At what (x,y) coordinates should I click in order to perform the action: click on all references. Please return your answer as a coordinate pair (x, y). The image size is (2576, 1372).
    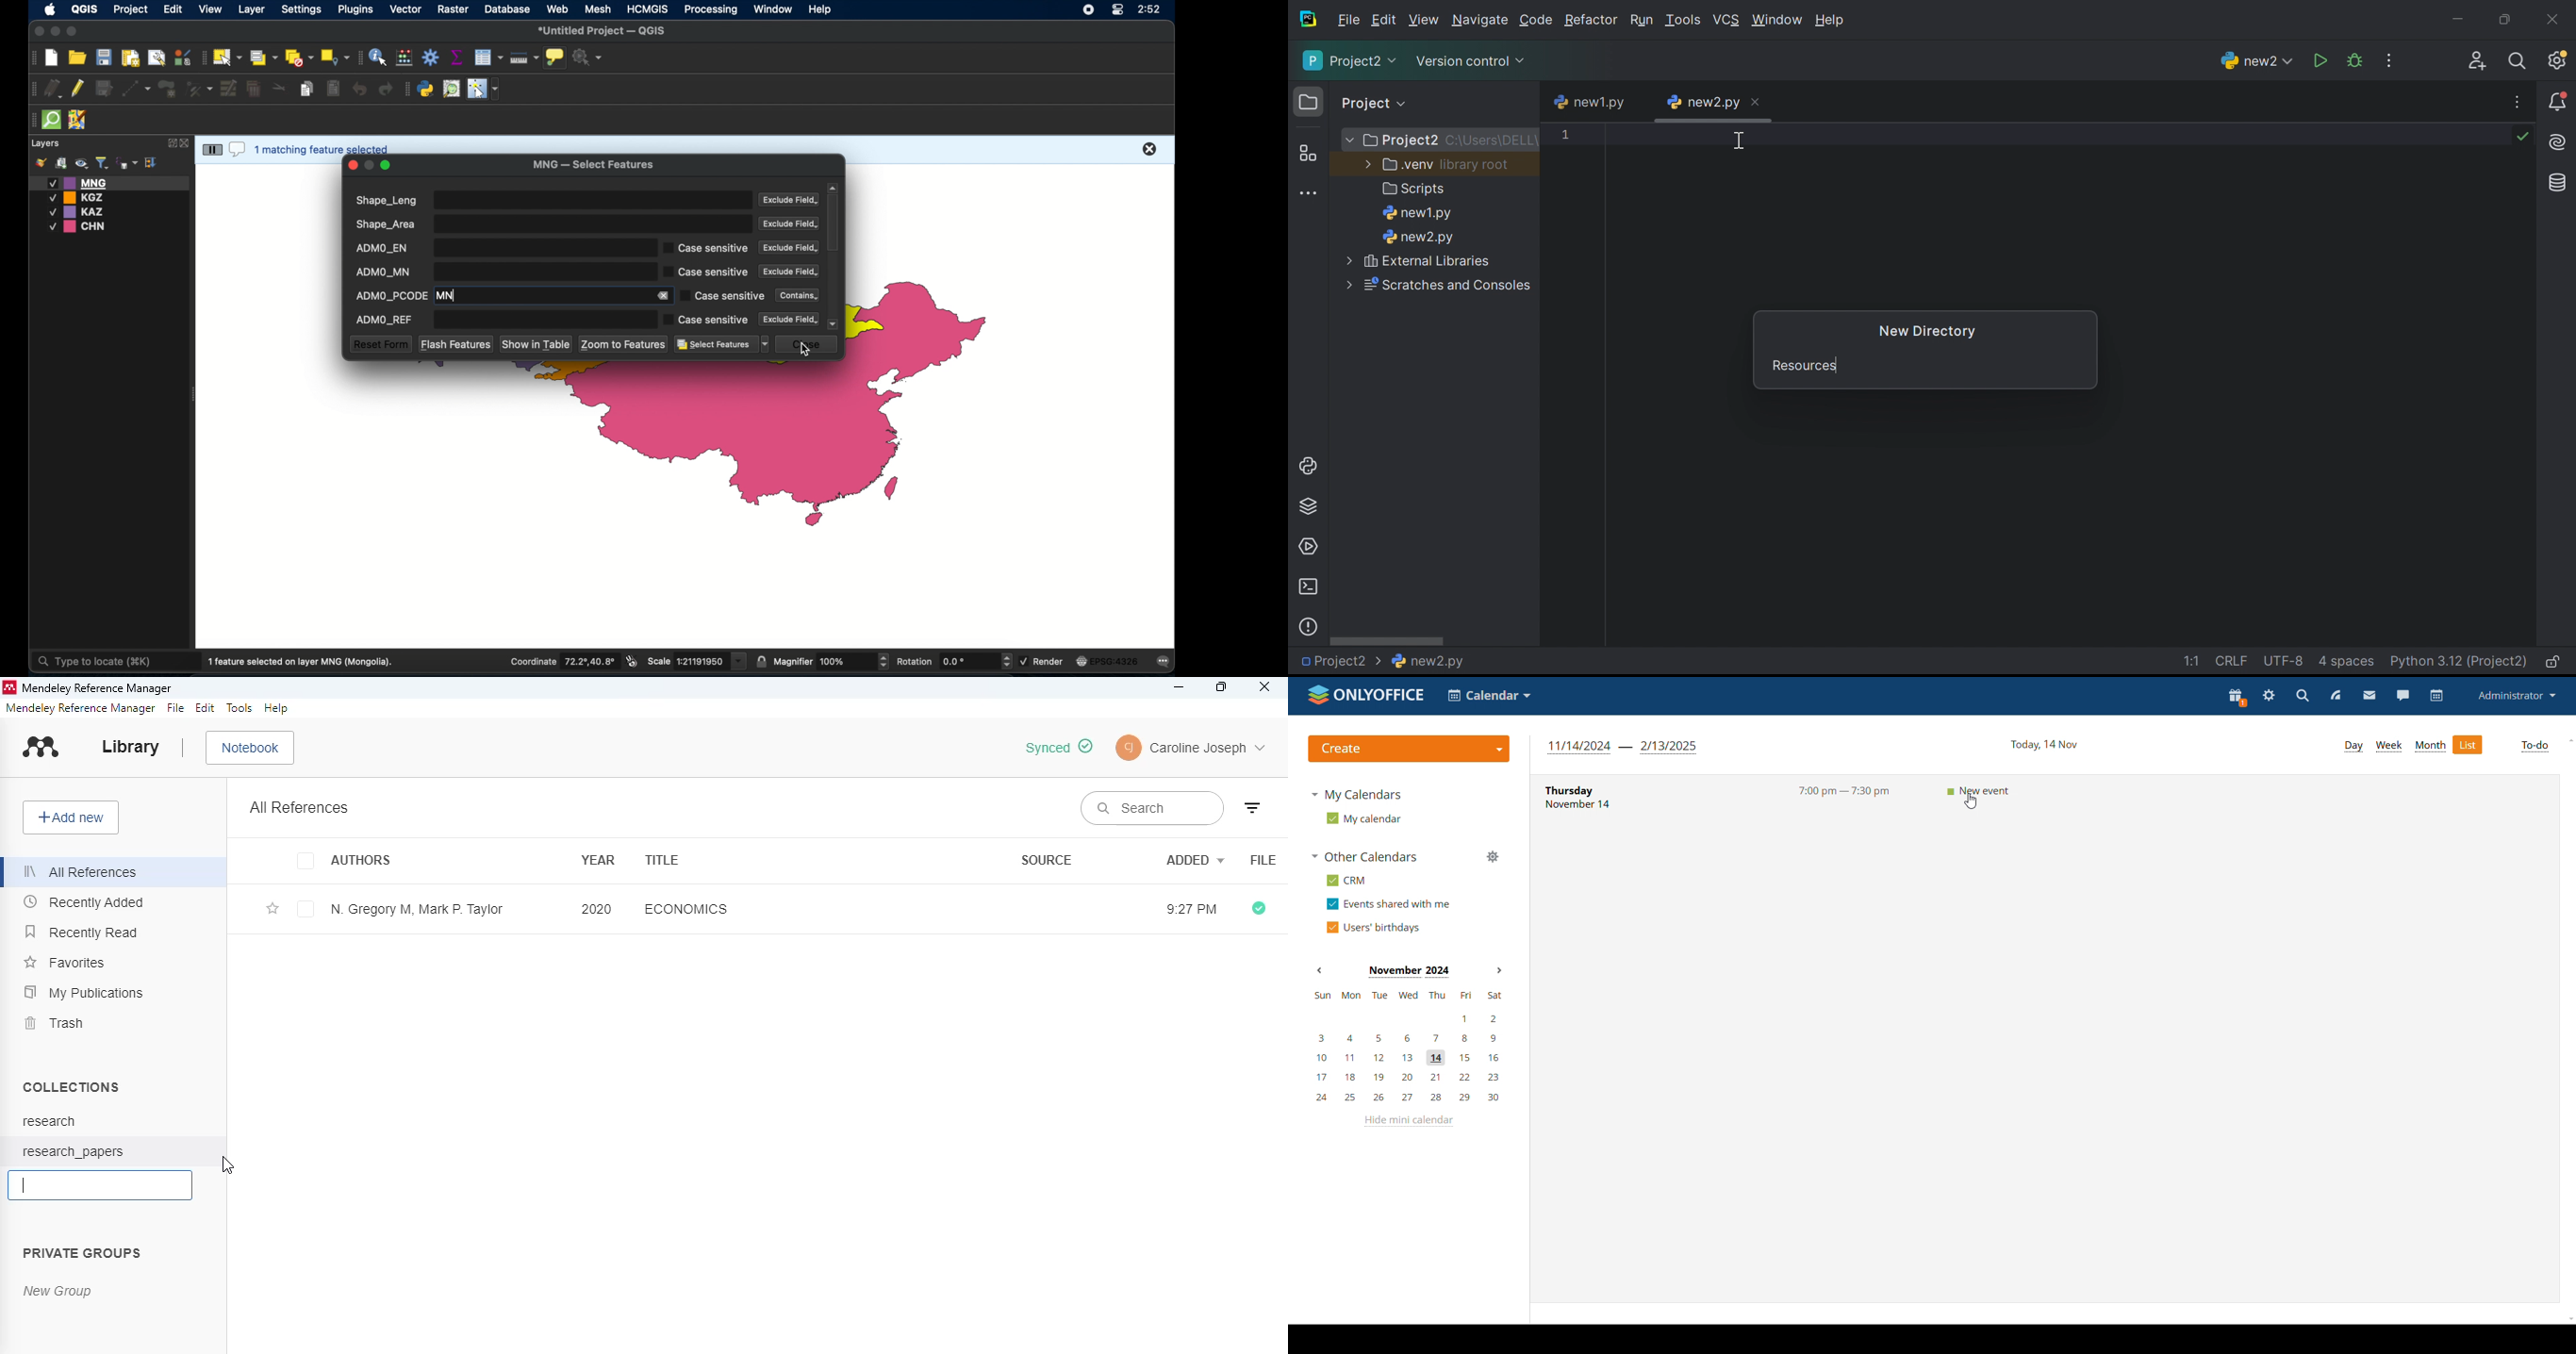
    Looking at the image, I should click on (84, 872).